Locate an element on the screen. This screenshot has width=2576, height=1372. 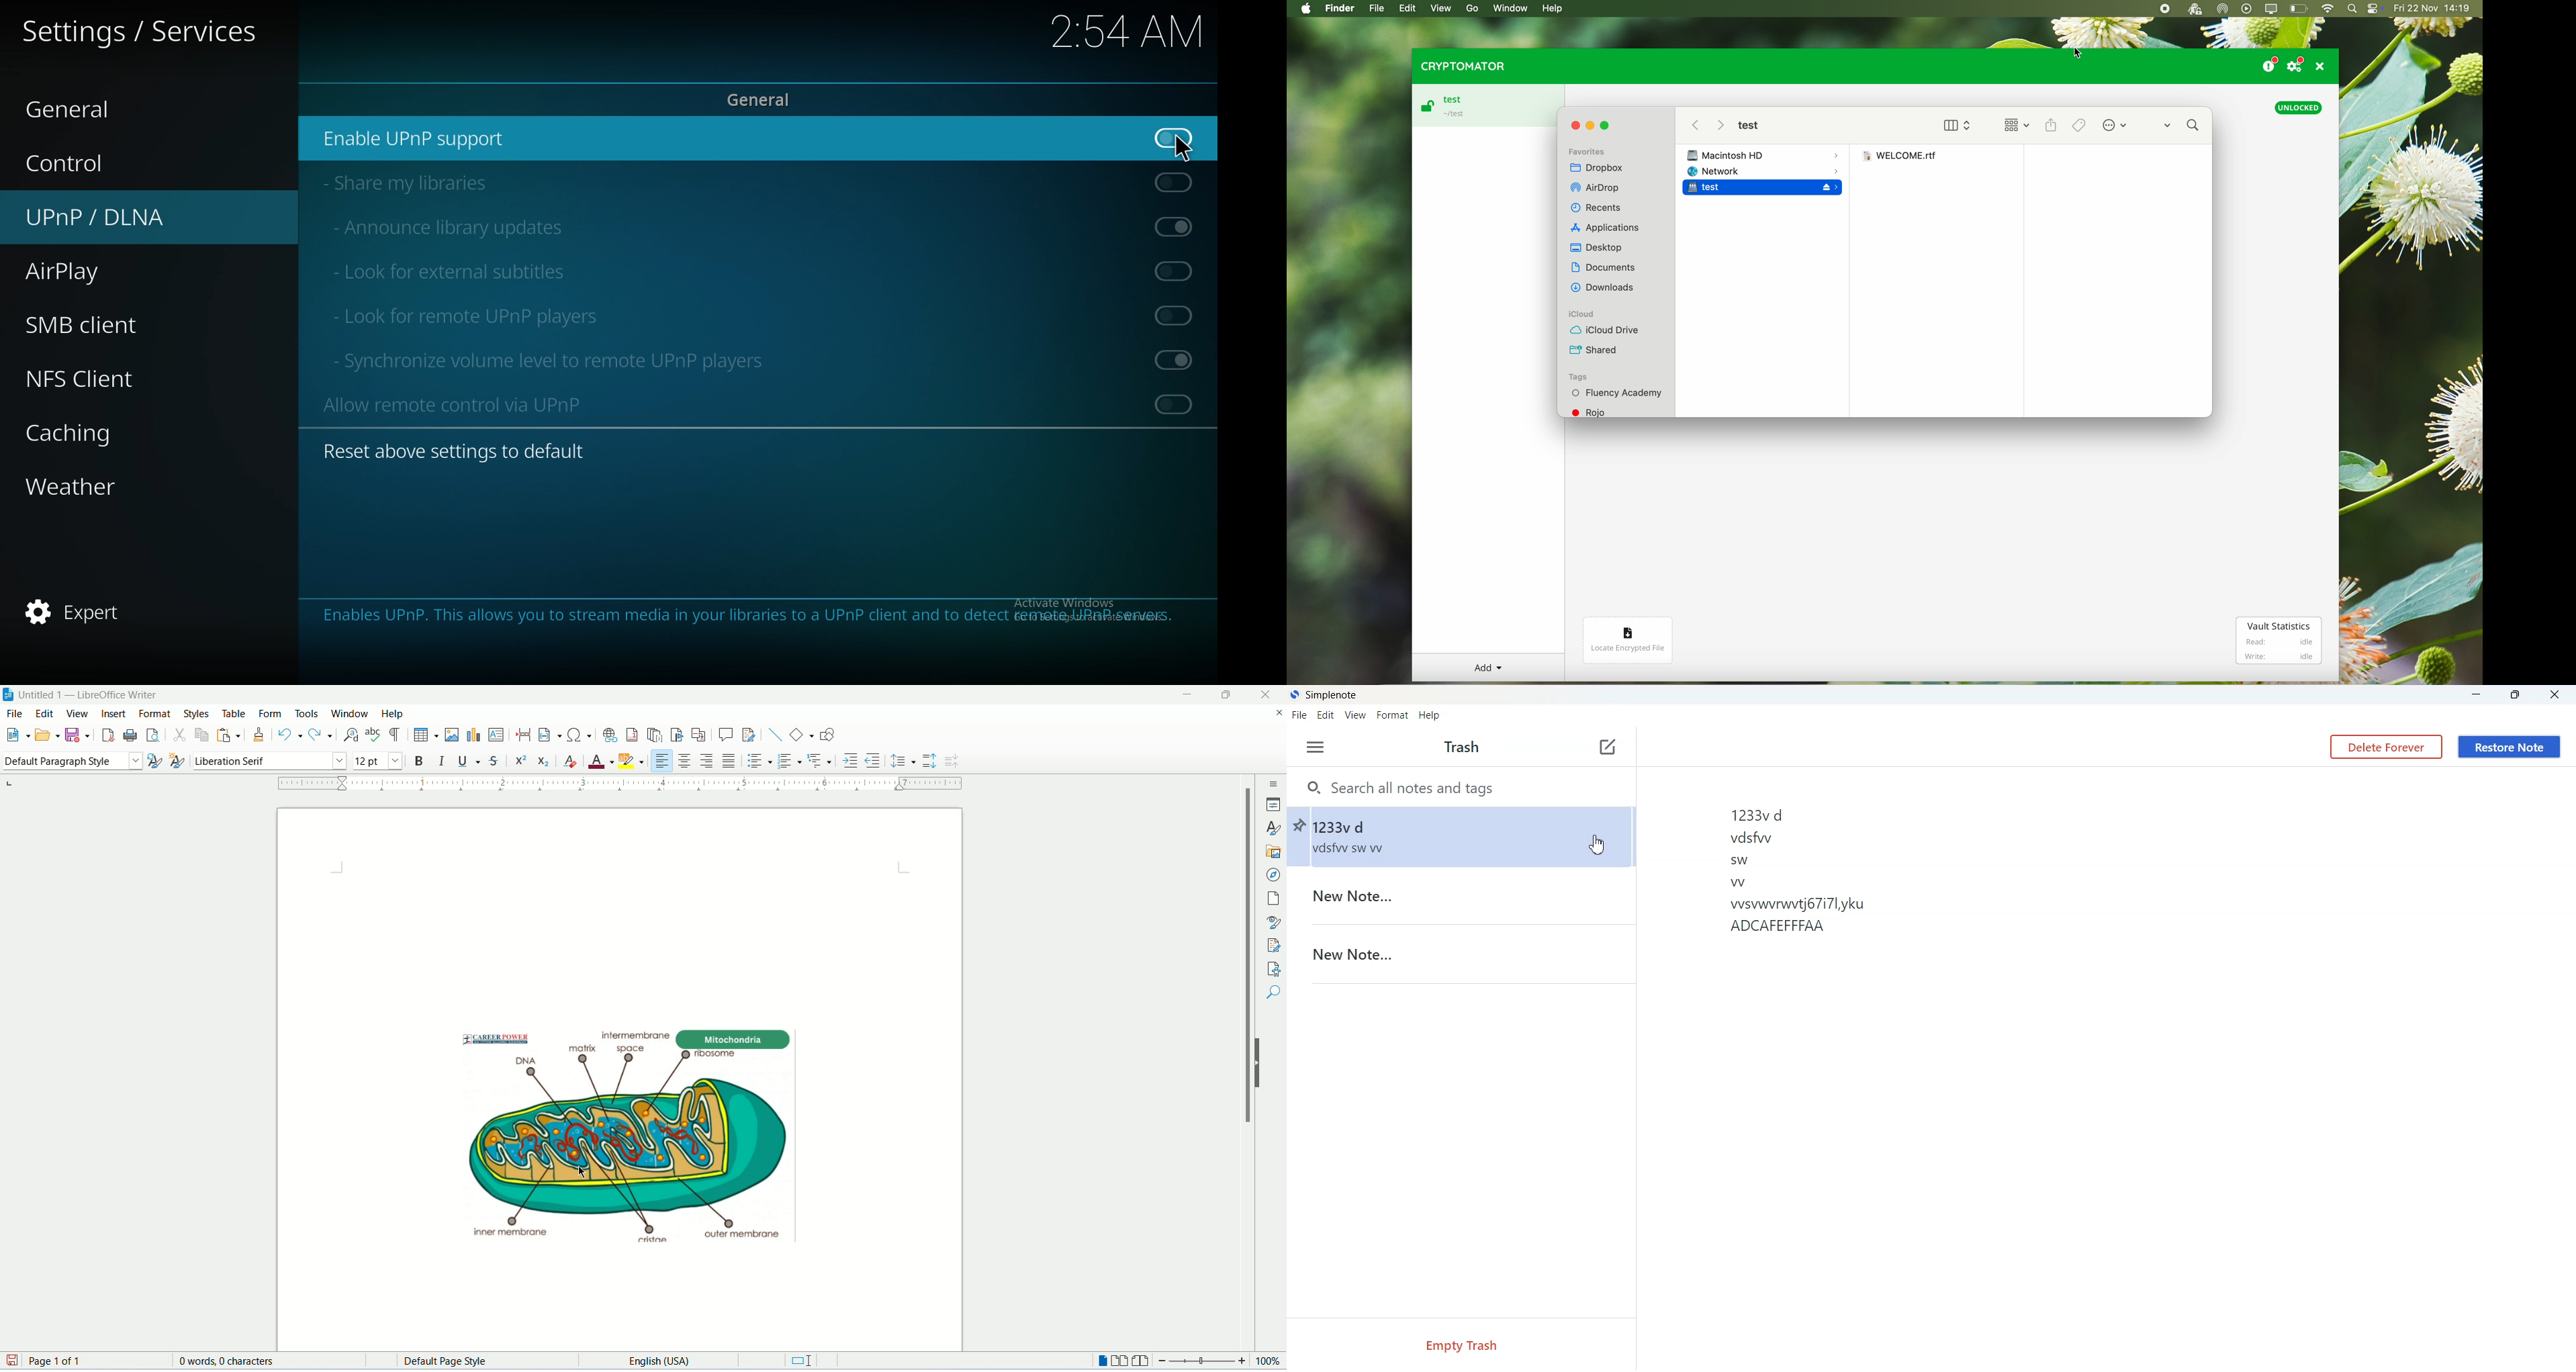
applications is located at coordinates (1606, 228).